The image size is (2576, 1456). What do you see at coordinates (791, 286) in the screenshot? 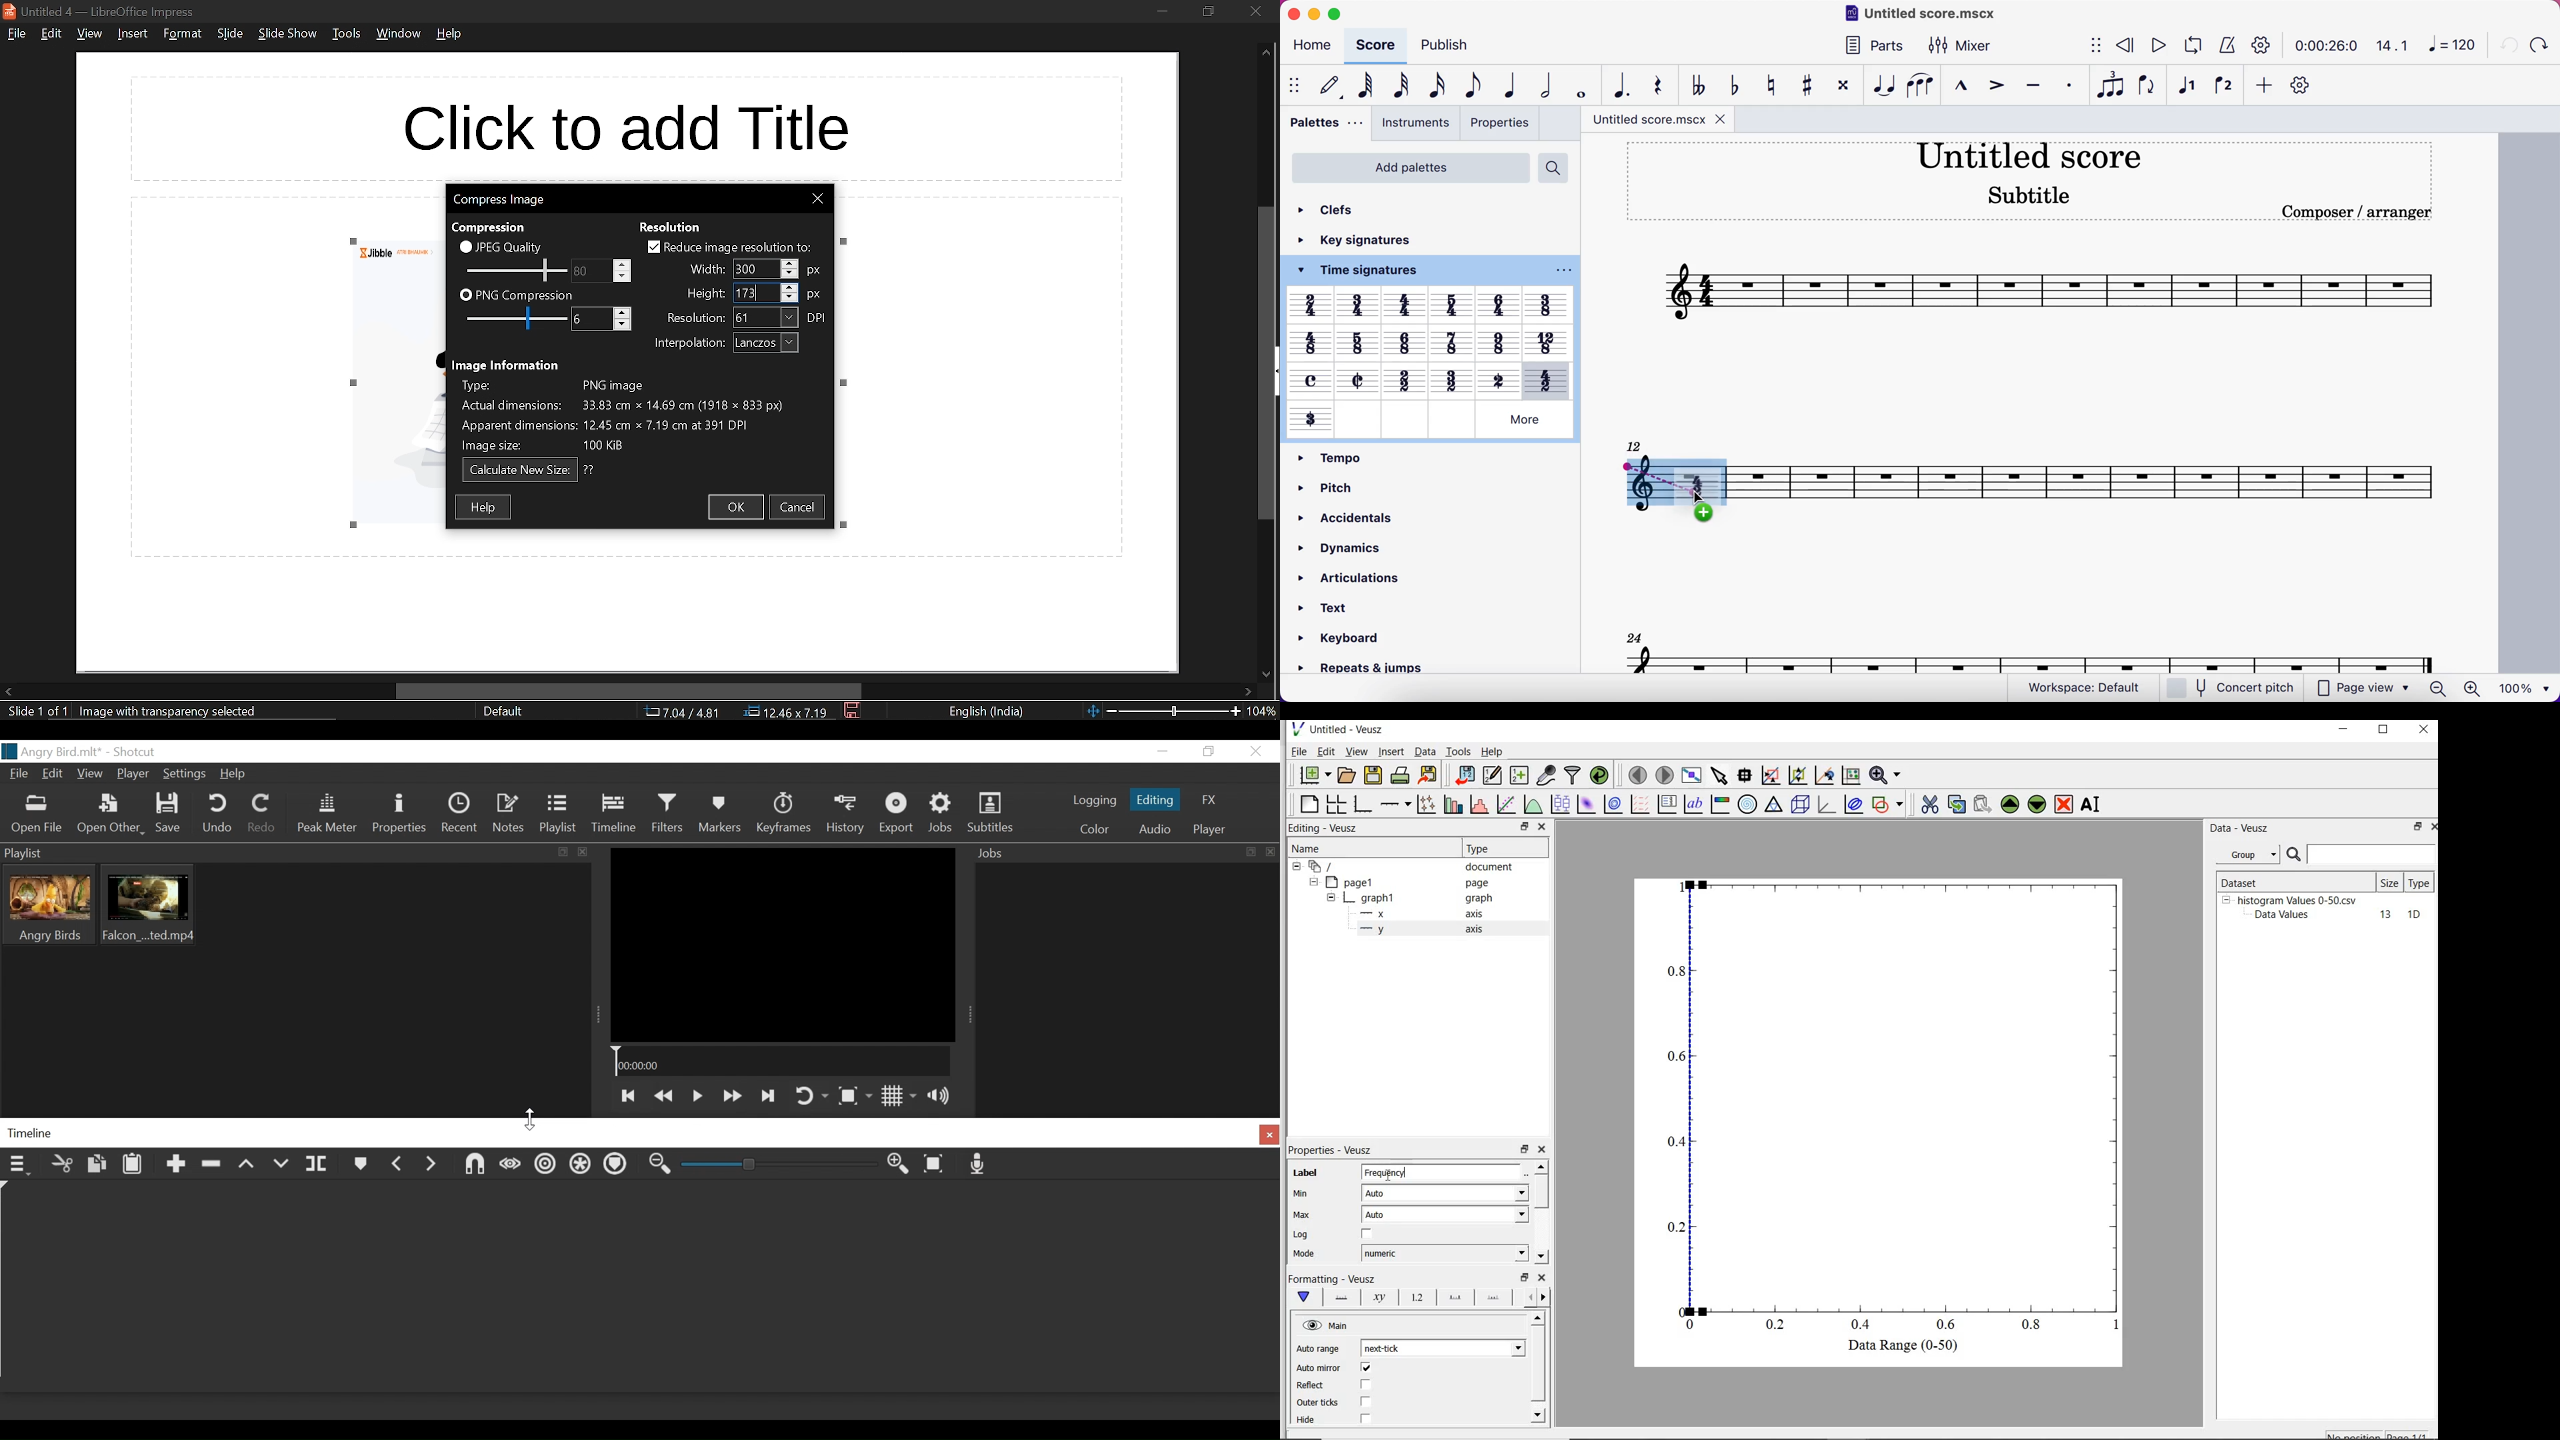
I see `Increase ` at bounding box center [791, 286].